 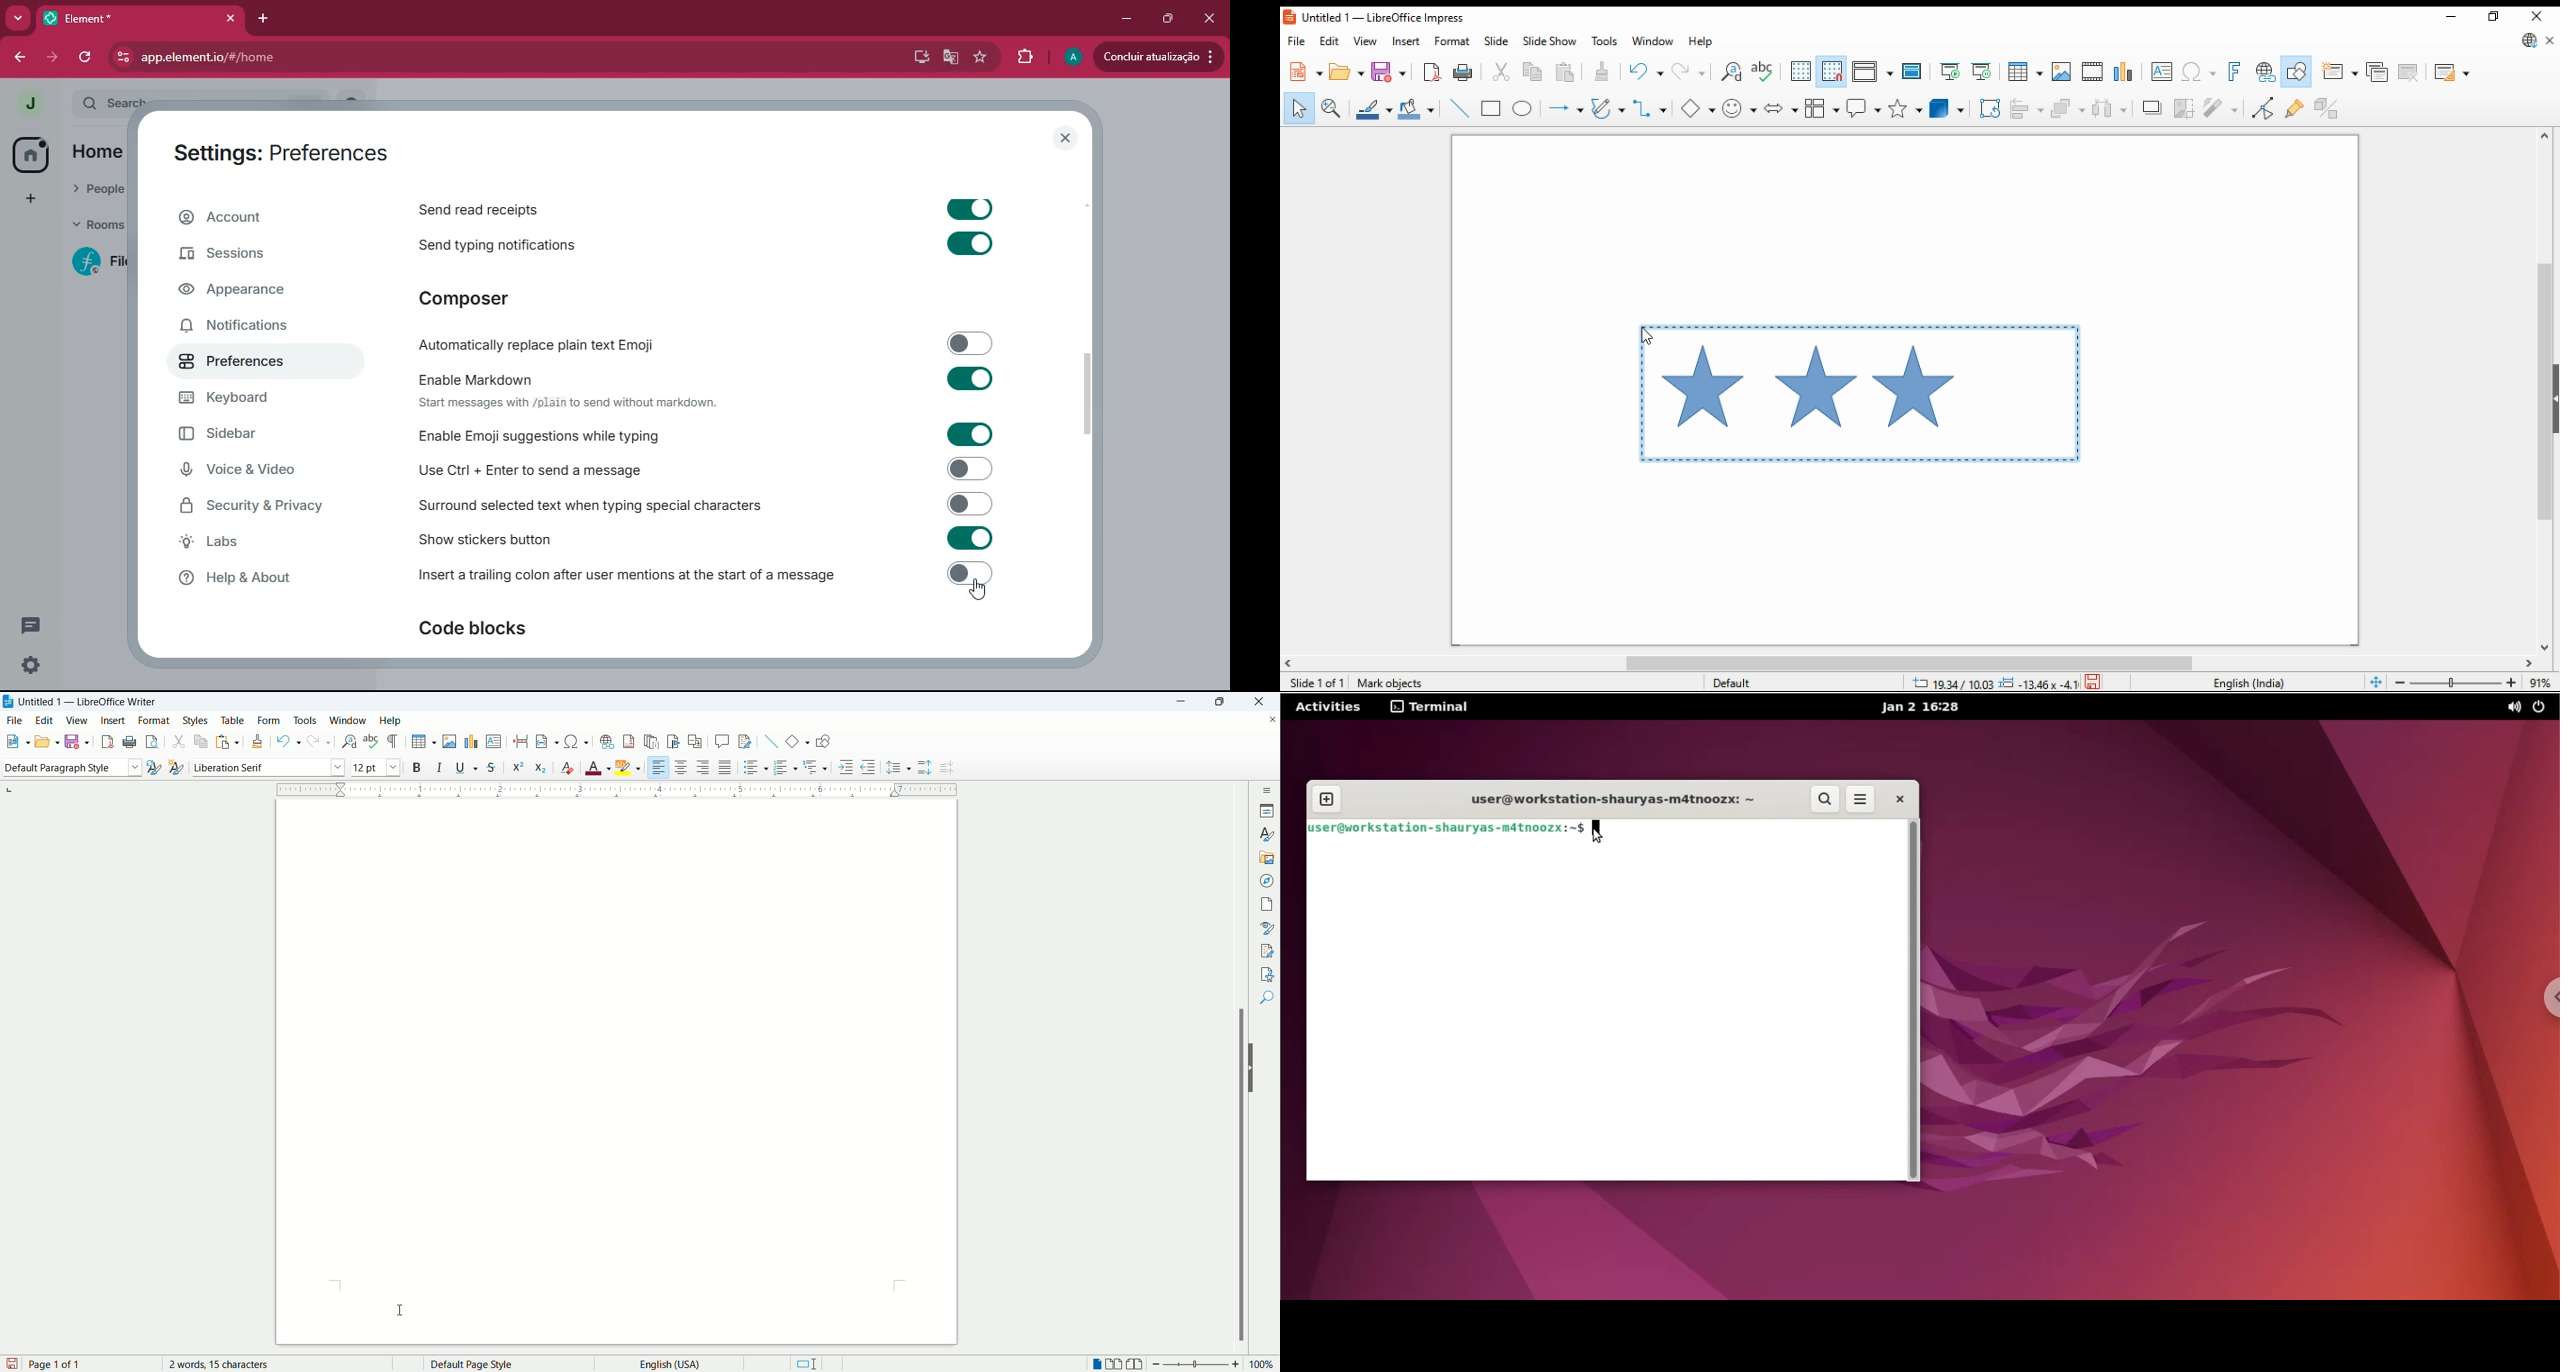 I want to click on minimize, so click(x=1185, y=701).